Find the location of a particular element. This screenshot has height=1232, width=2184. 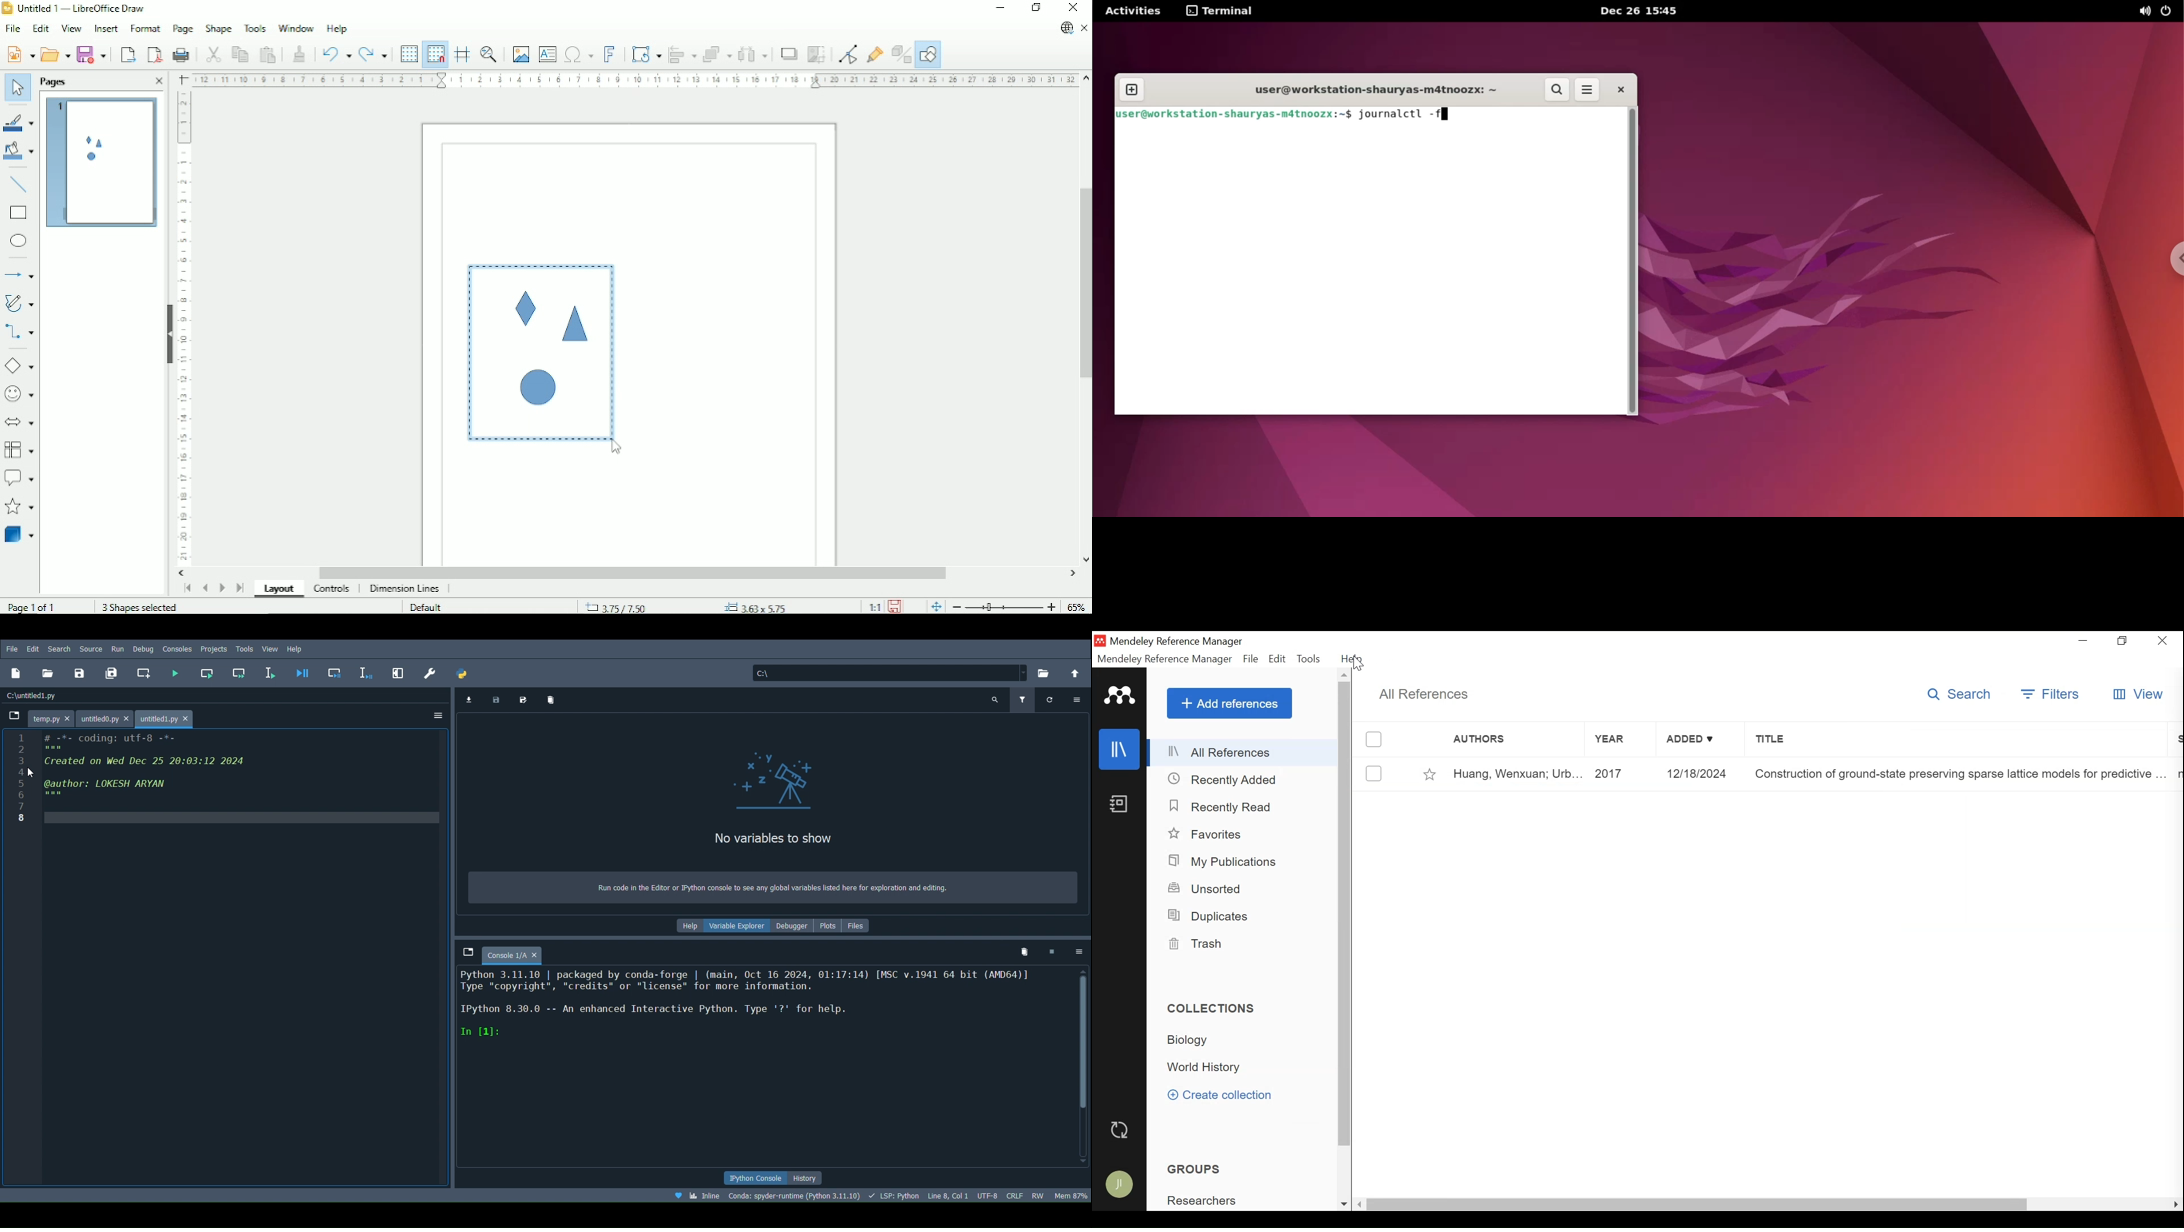

Maximize current pane (Ctrl + Alt + Shift + M) is located at coordinates (399, 669).